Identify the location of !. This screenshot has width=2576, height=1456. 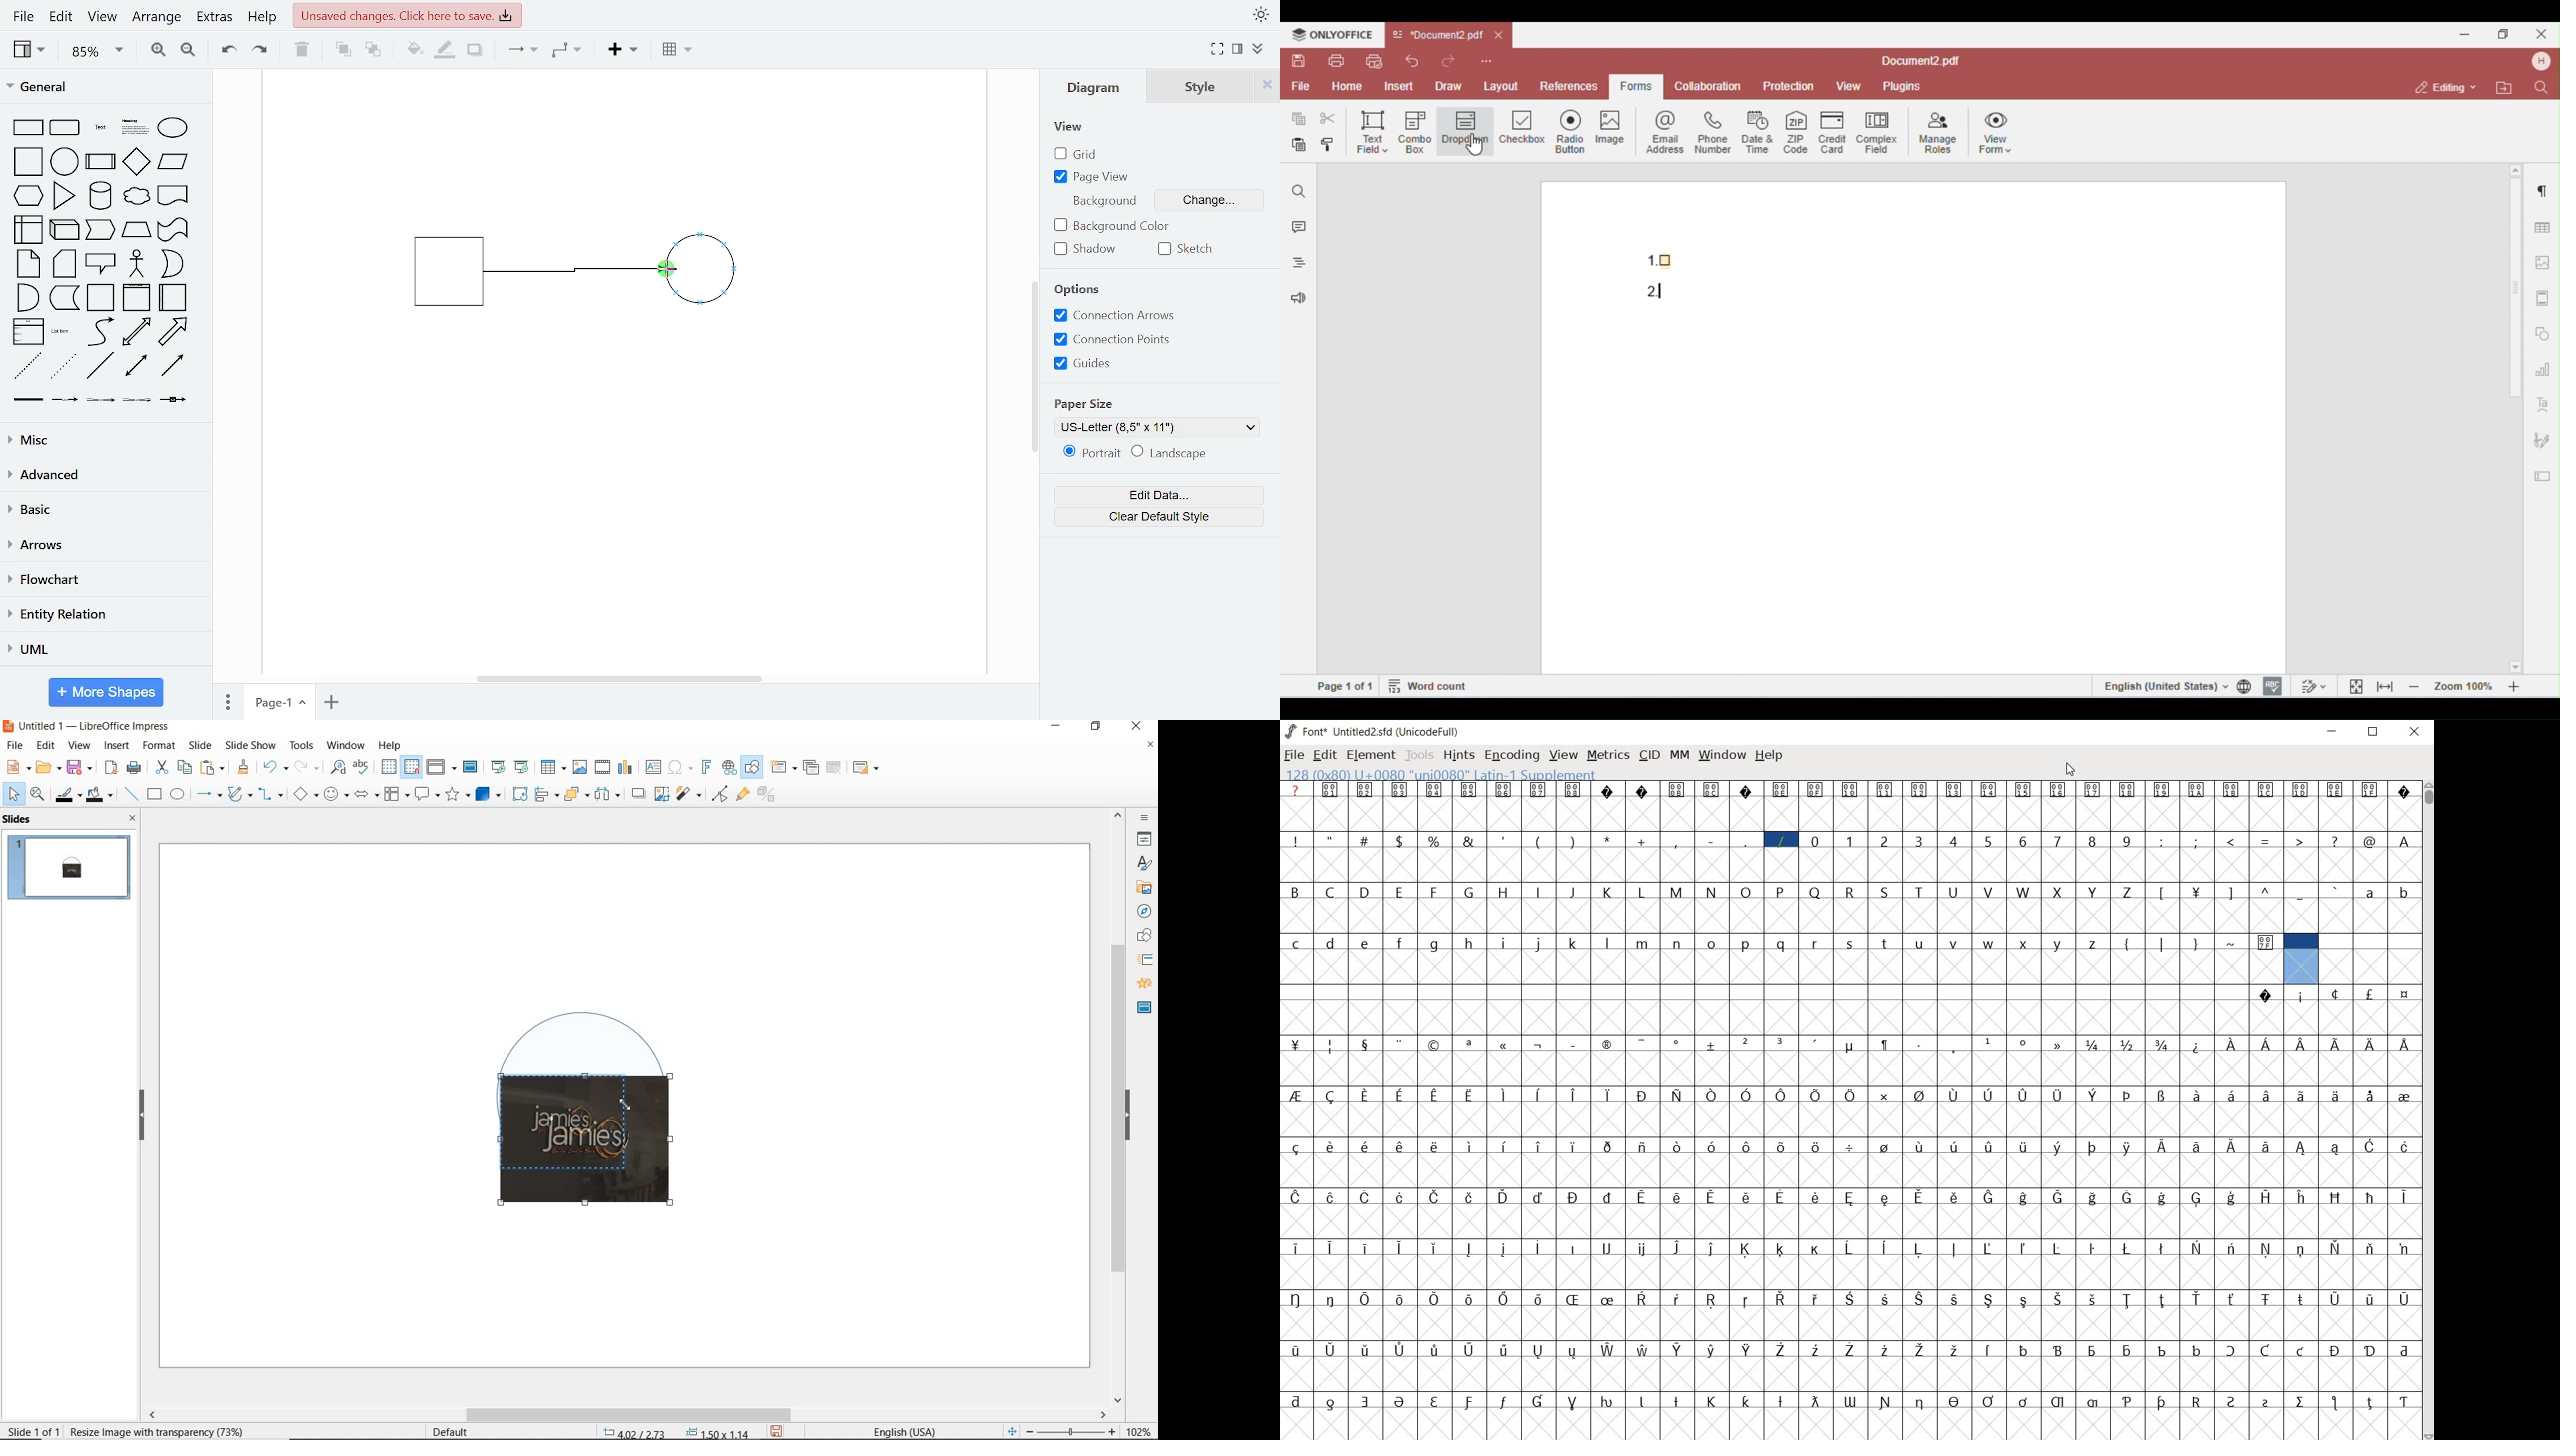
(1296, 840).